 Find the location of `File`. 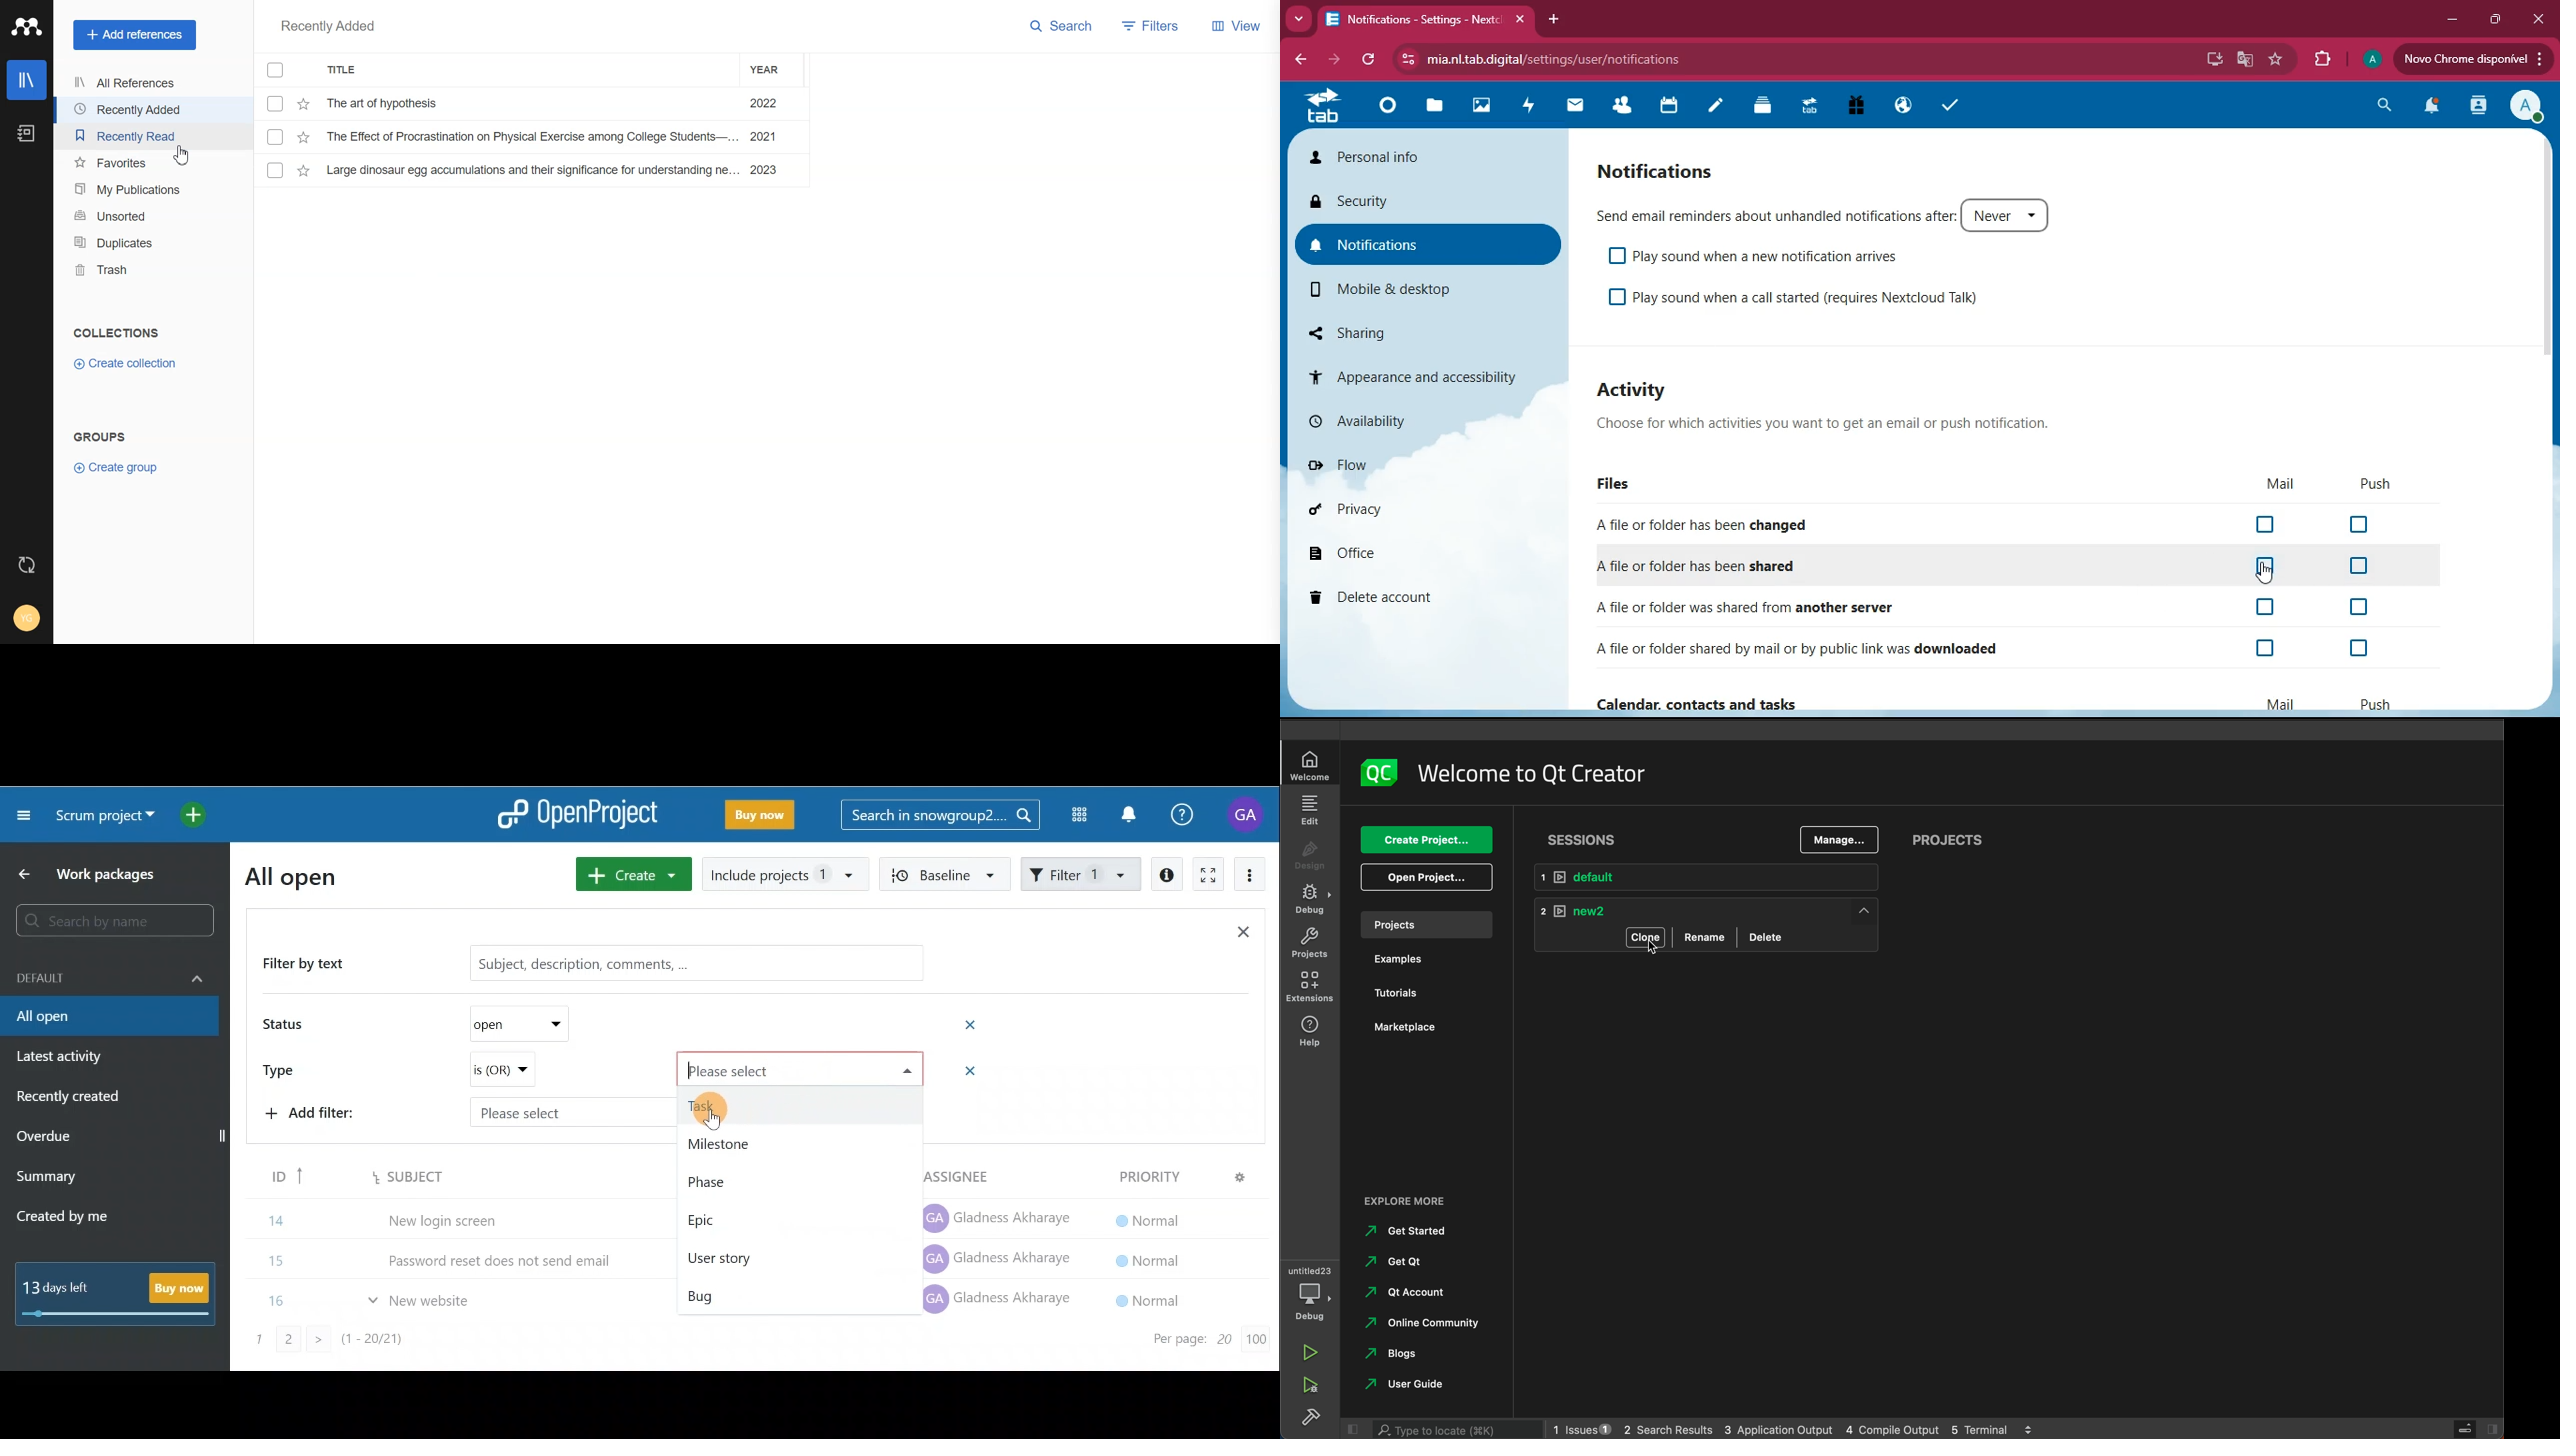

File is located at coordinates (535, 170).